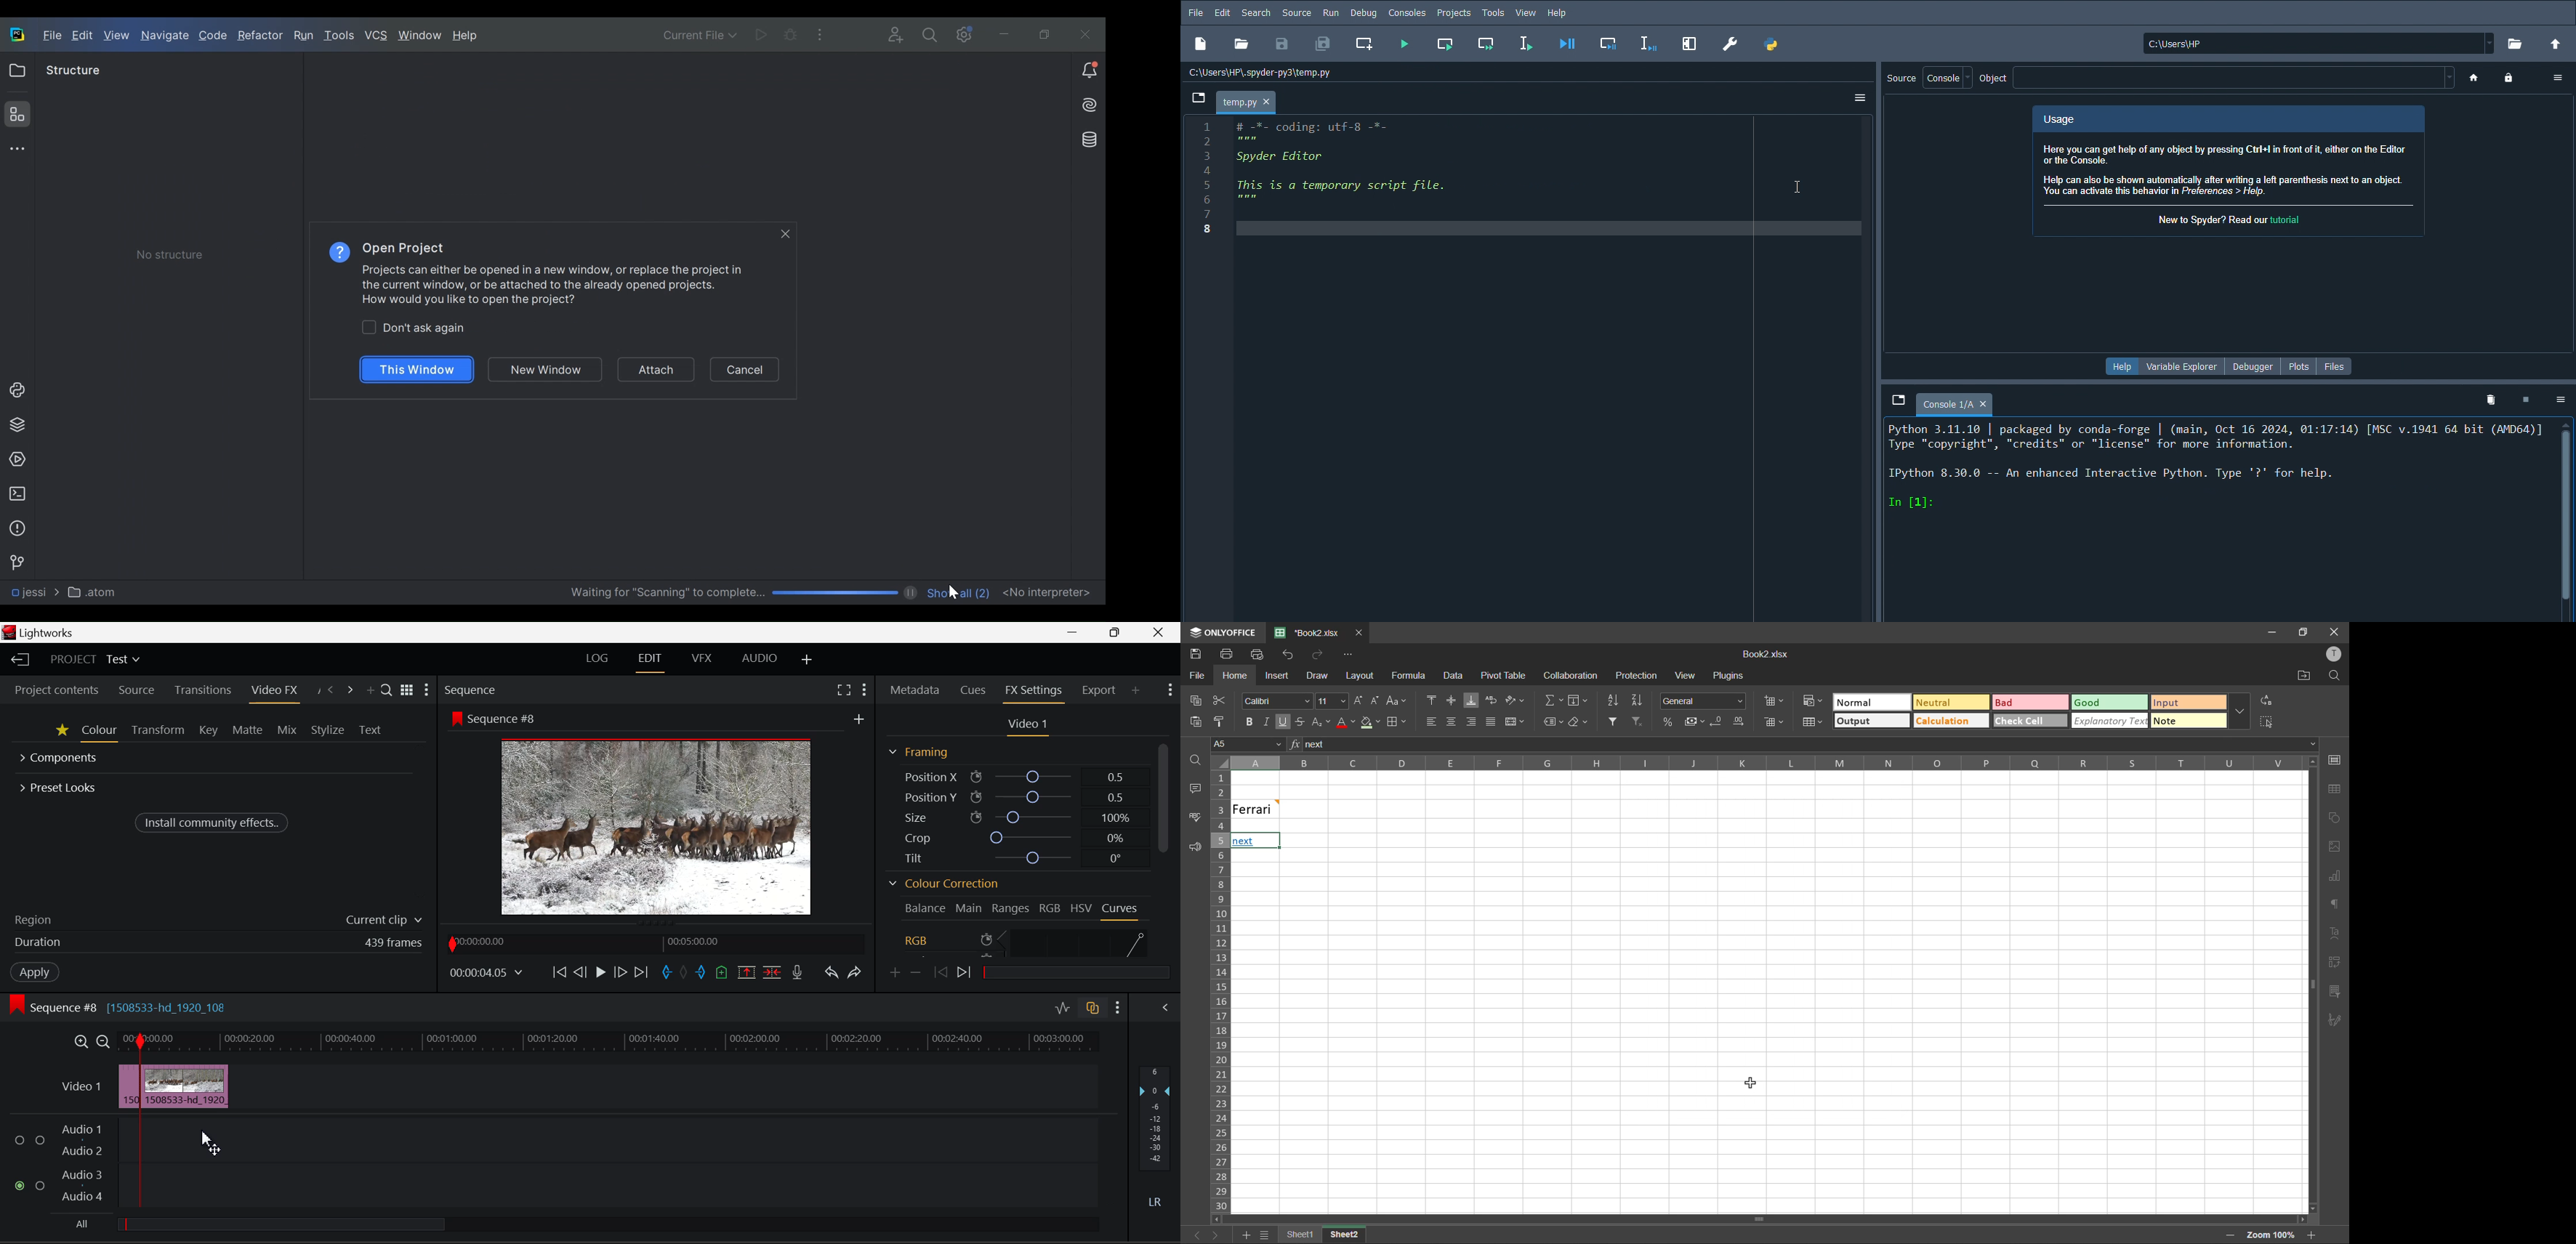  I want to click on align middle, so click(1451, 700).